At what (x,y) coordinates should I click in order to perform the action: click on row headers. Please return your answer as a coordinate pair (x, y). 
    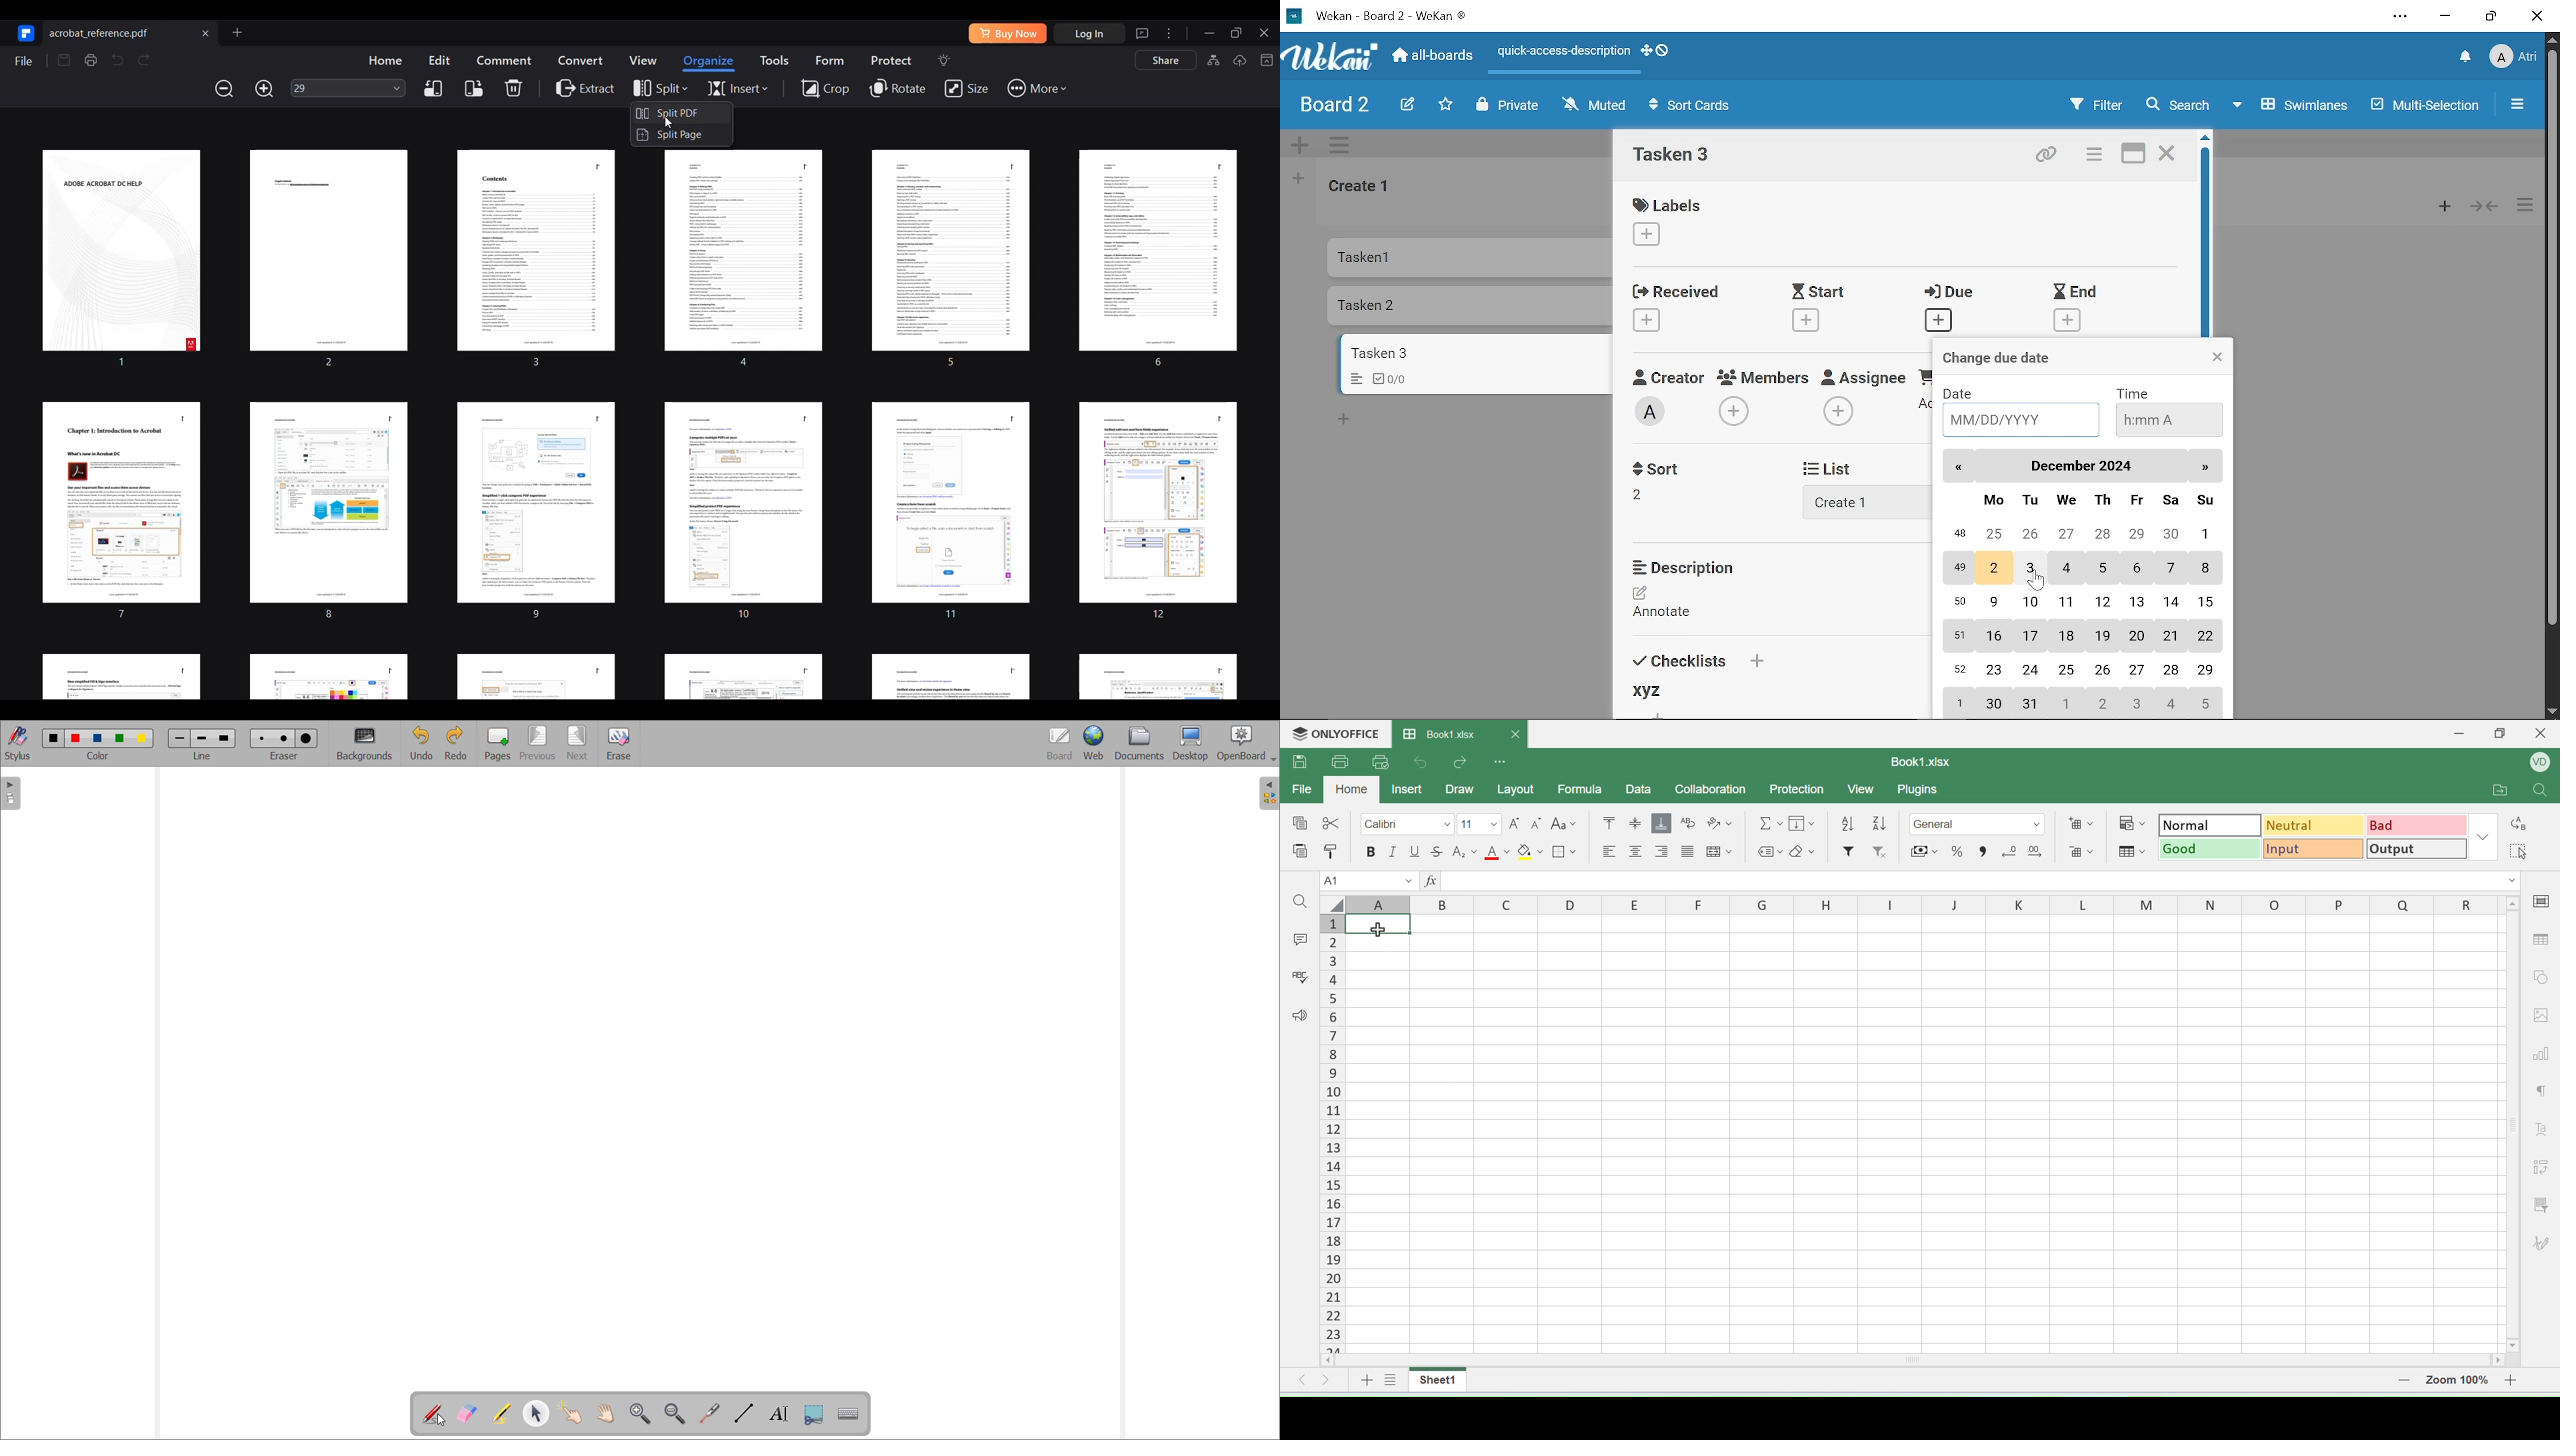
    Looking at the image, I should click on (1923, 905).